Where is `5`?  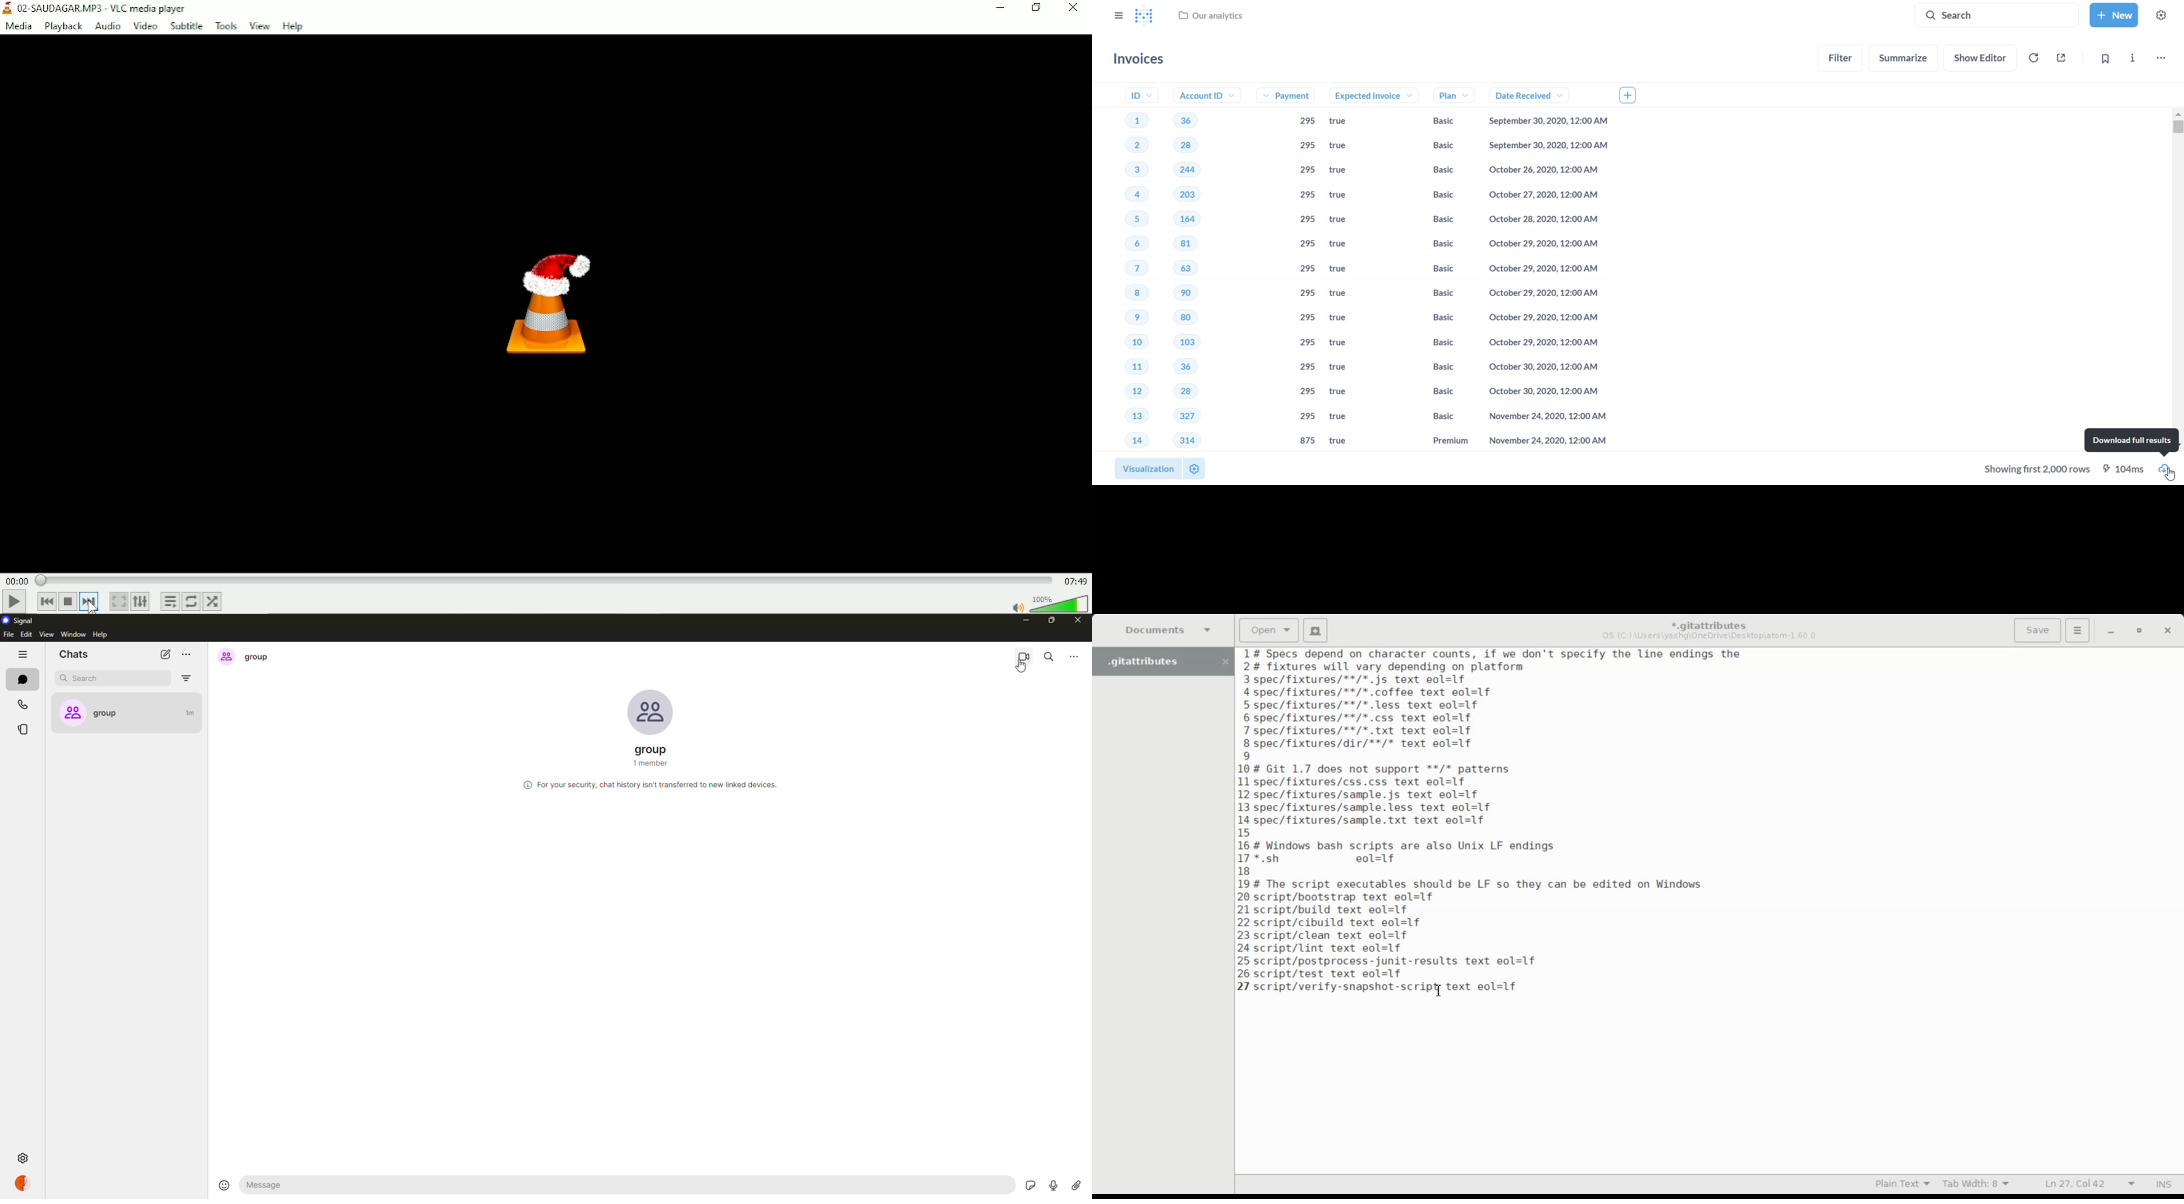 5 is located at coordinates (1131, 218).